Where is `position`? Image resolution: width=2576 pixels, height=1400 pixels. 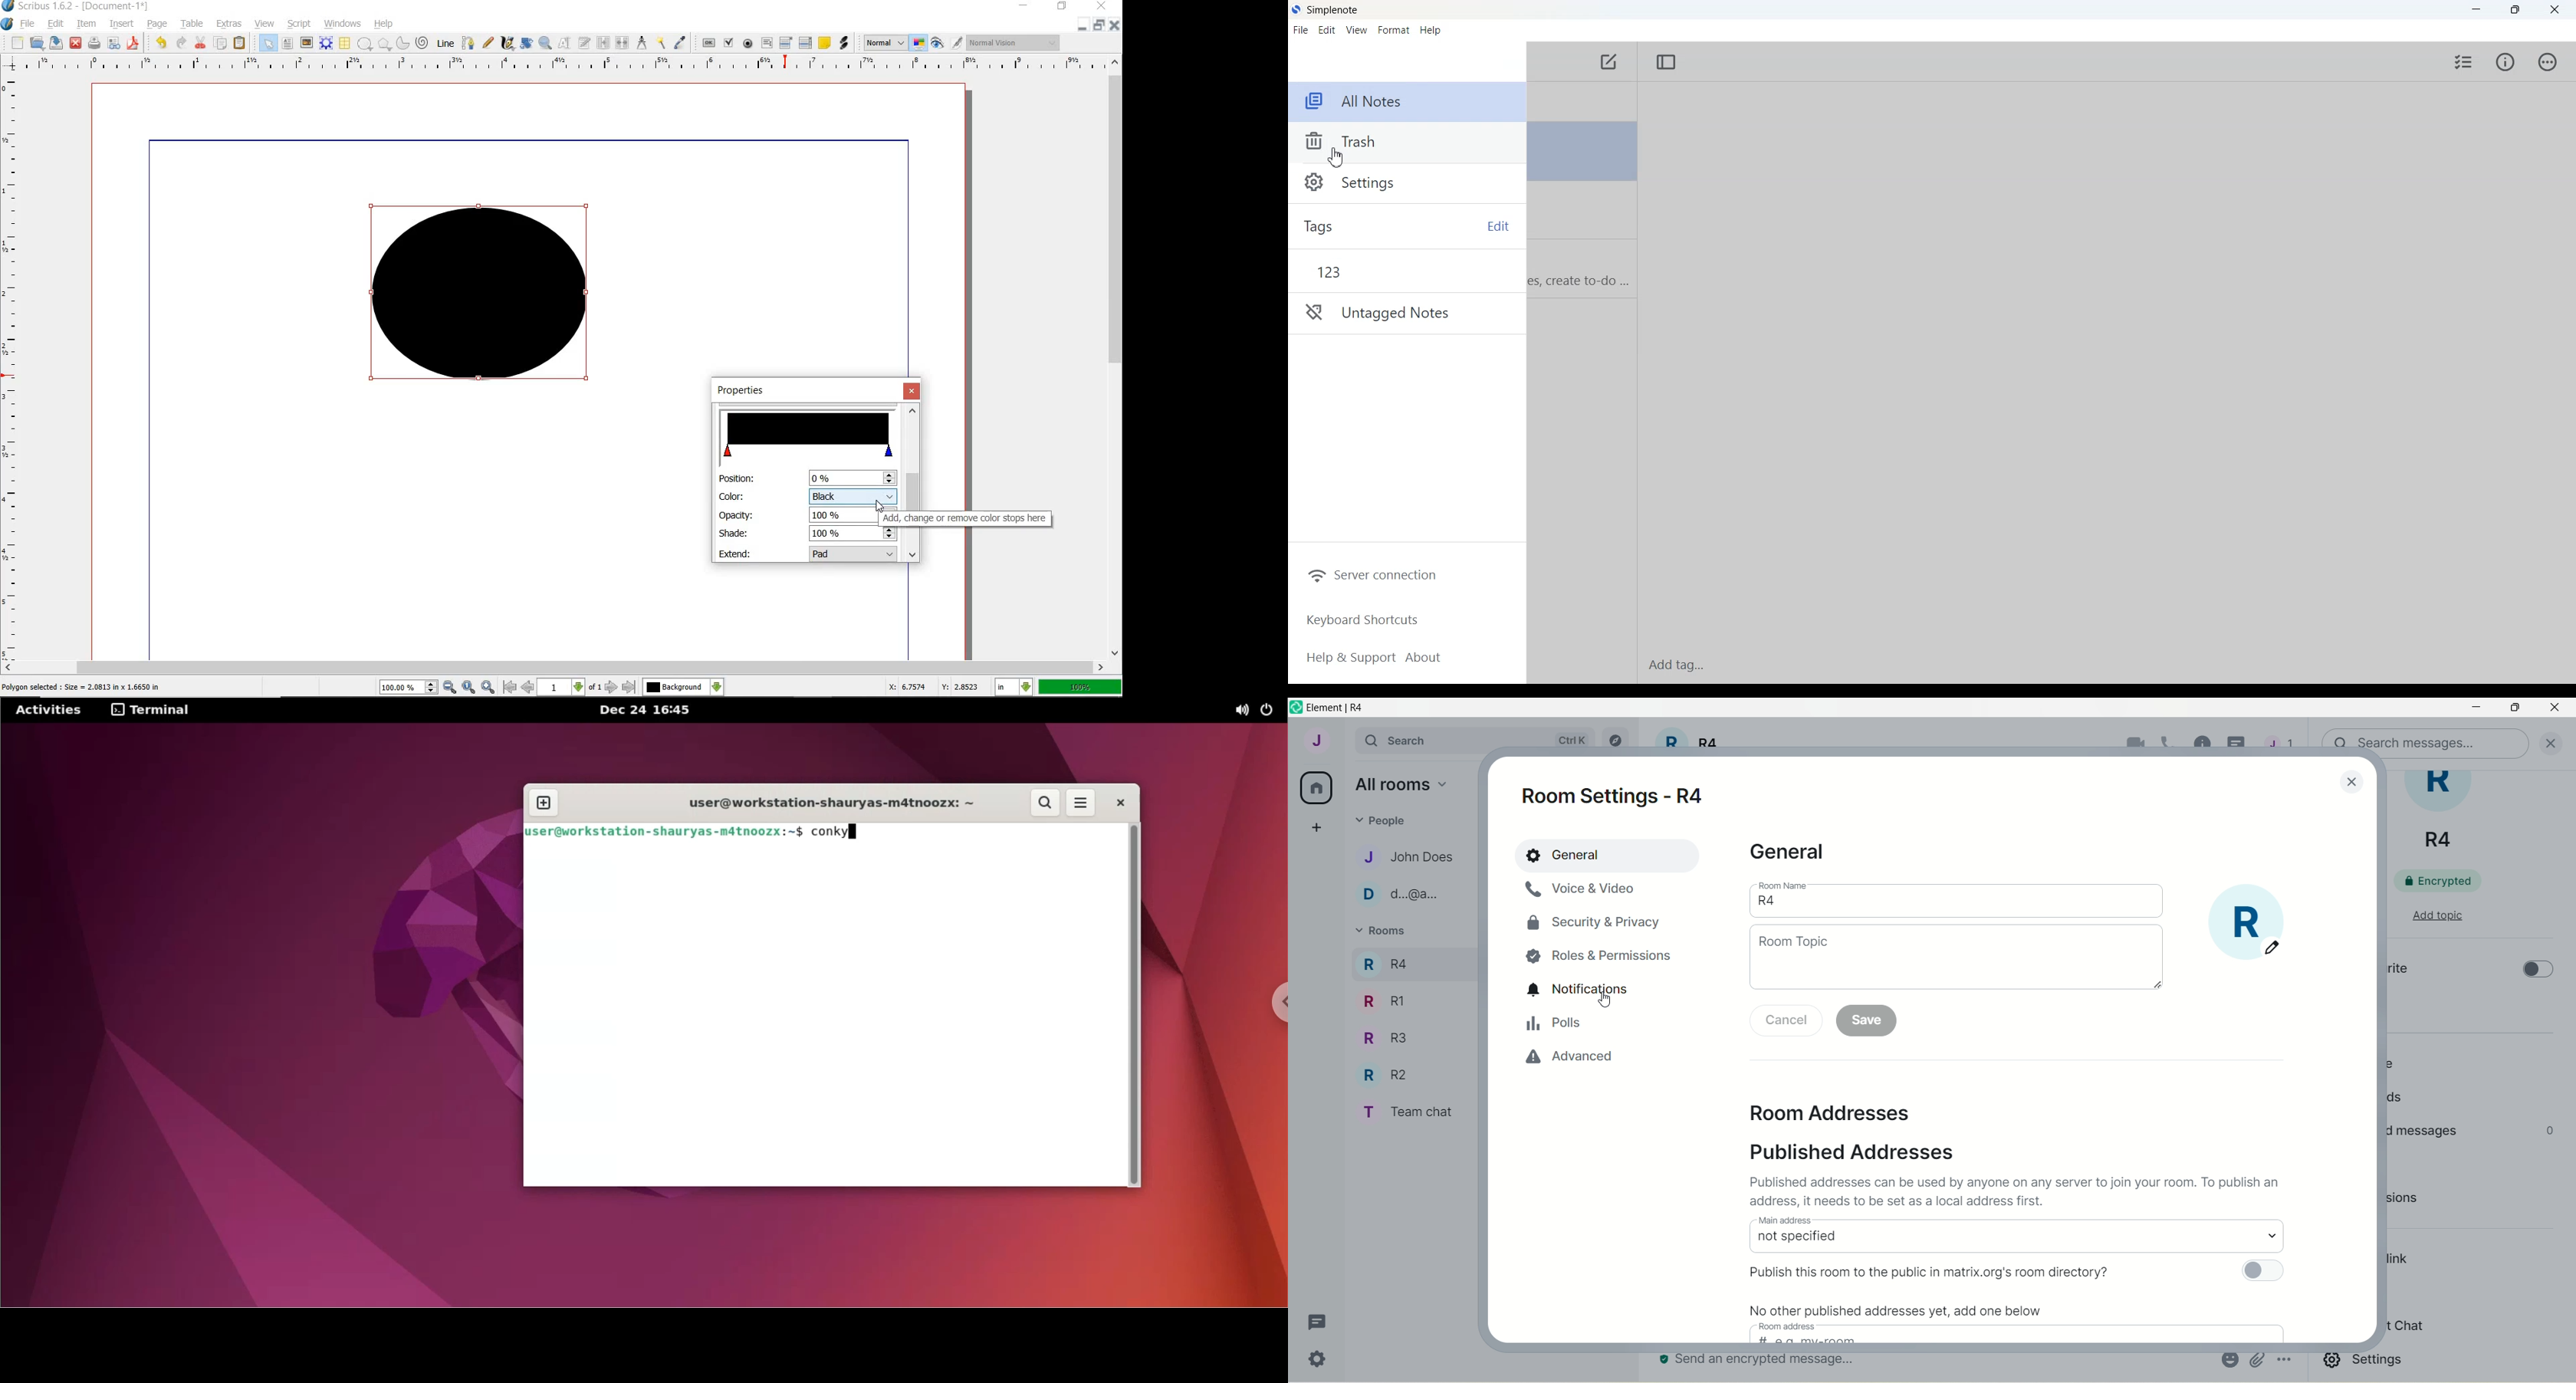 position is located at coordinates (851, 478).